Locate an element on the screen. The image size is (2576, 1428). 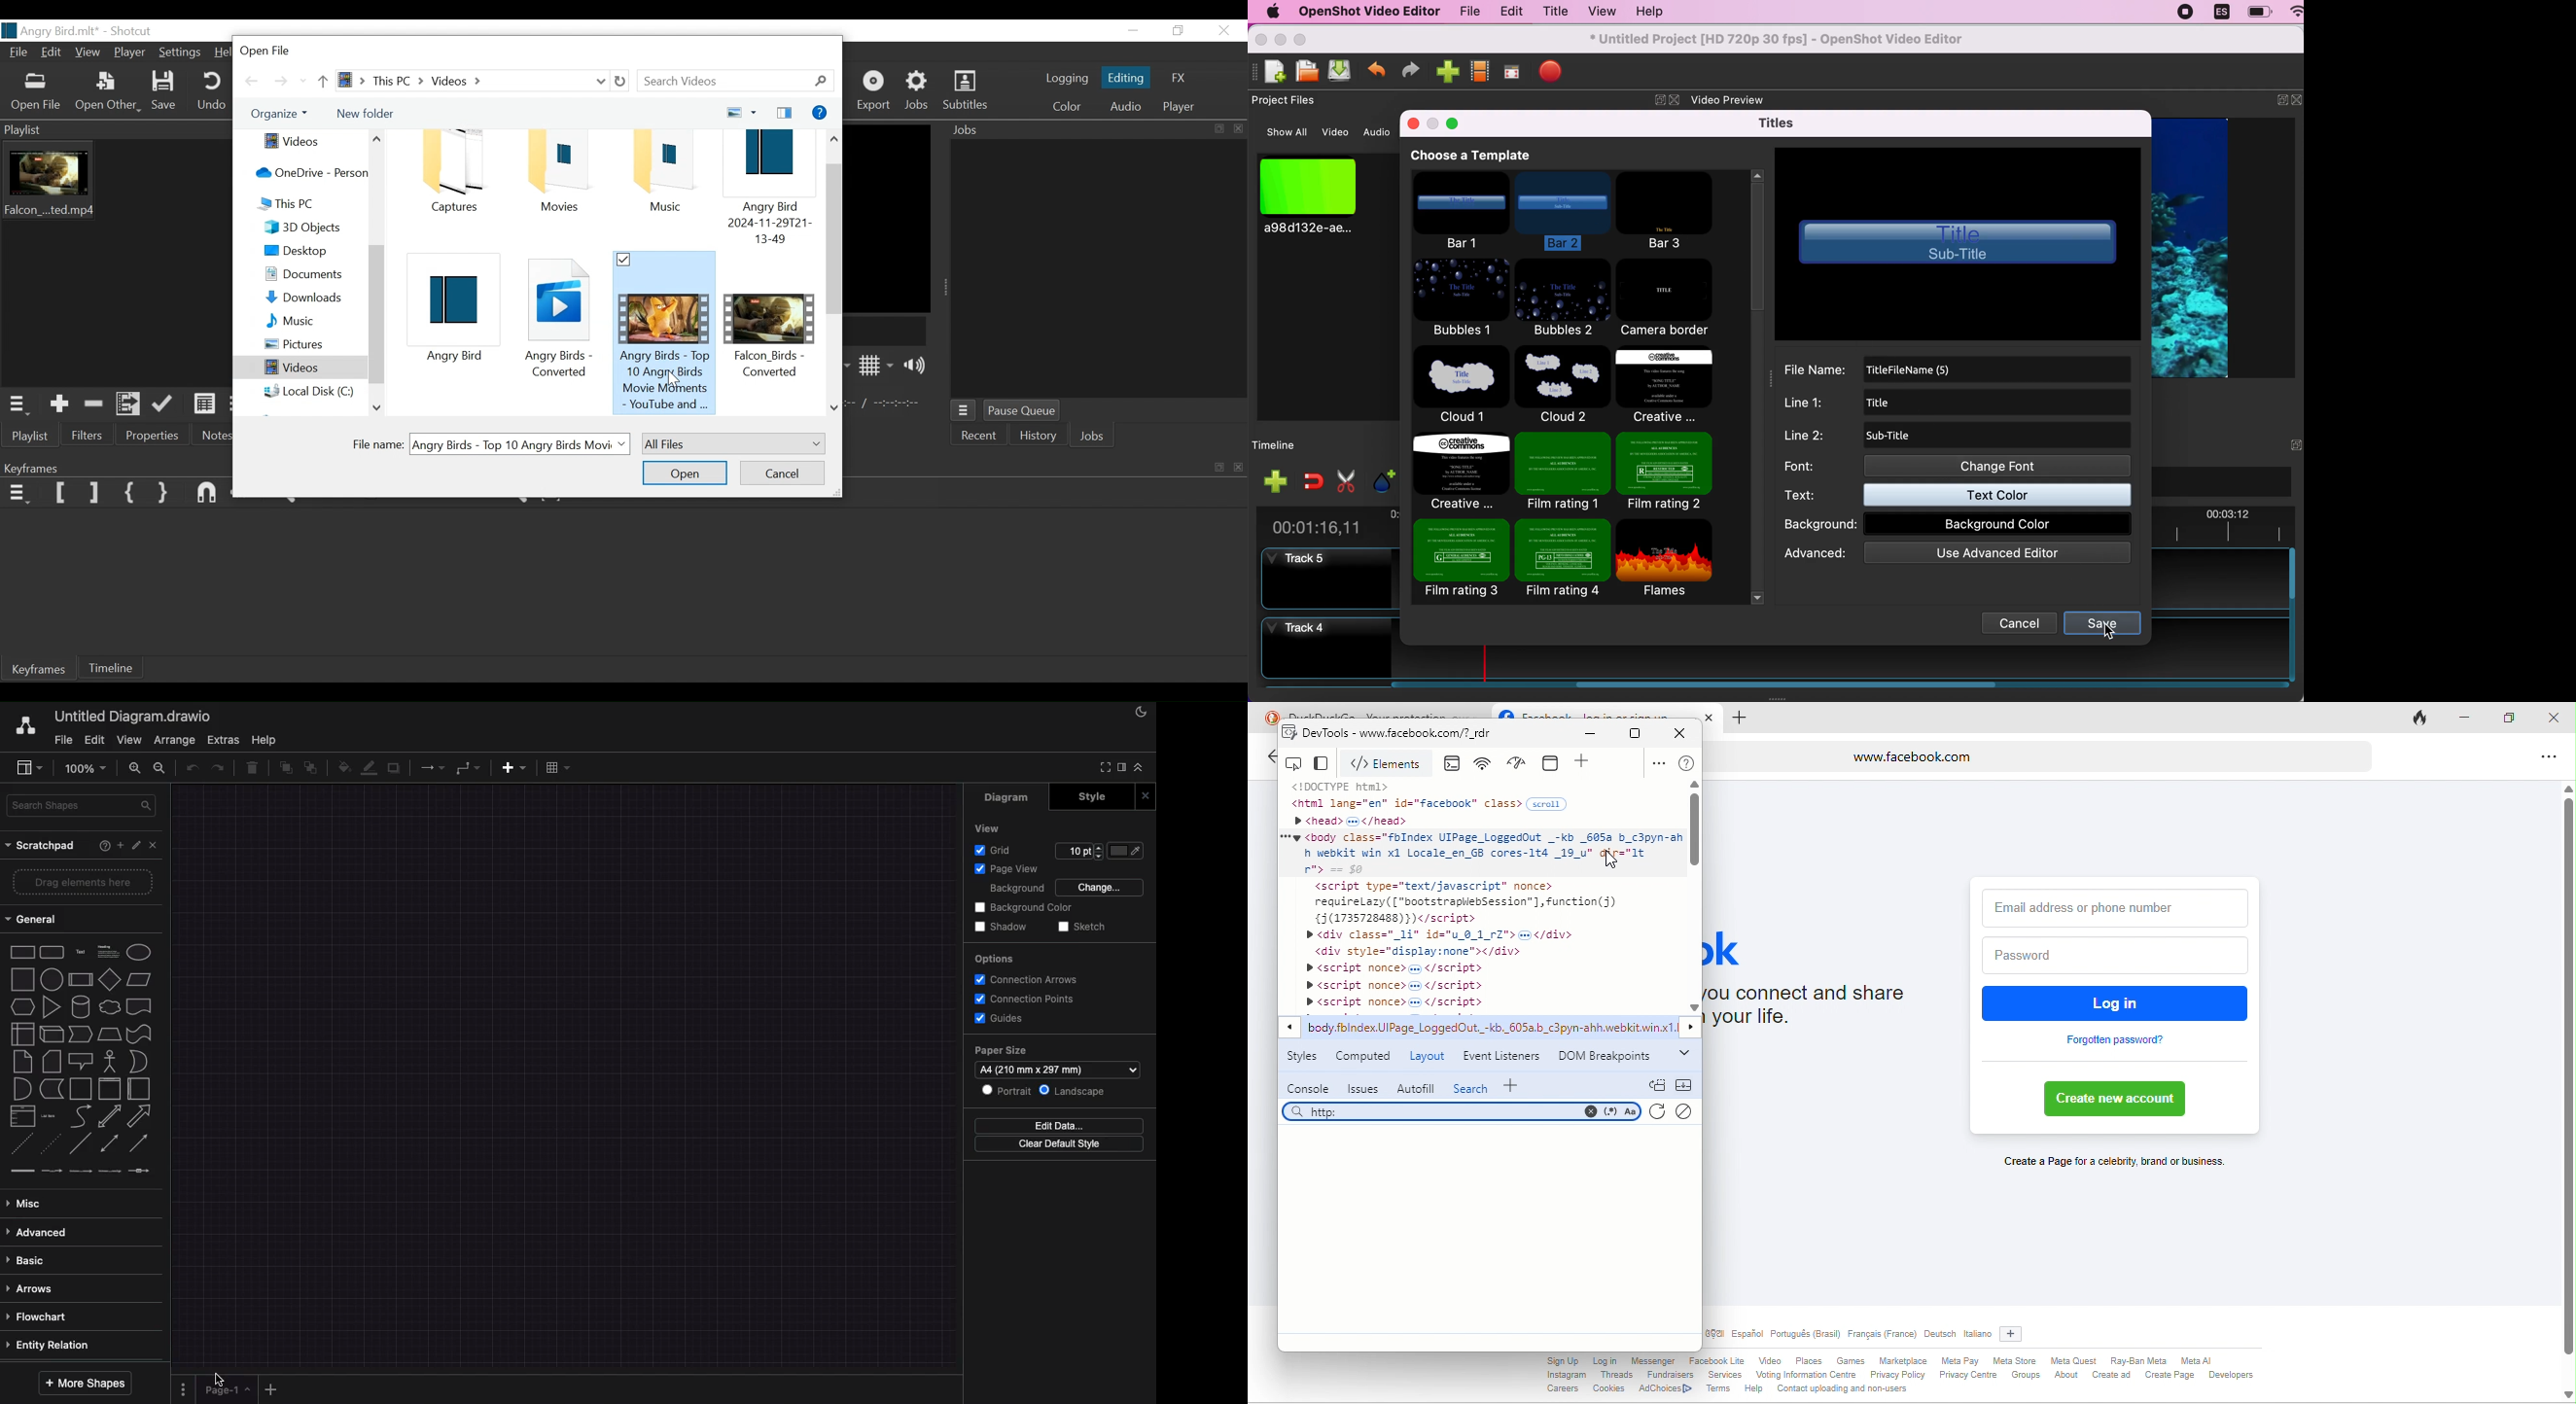
View as detail is located at coordinates (205, 404).